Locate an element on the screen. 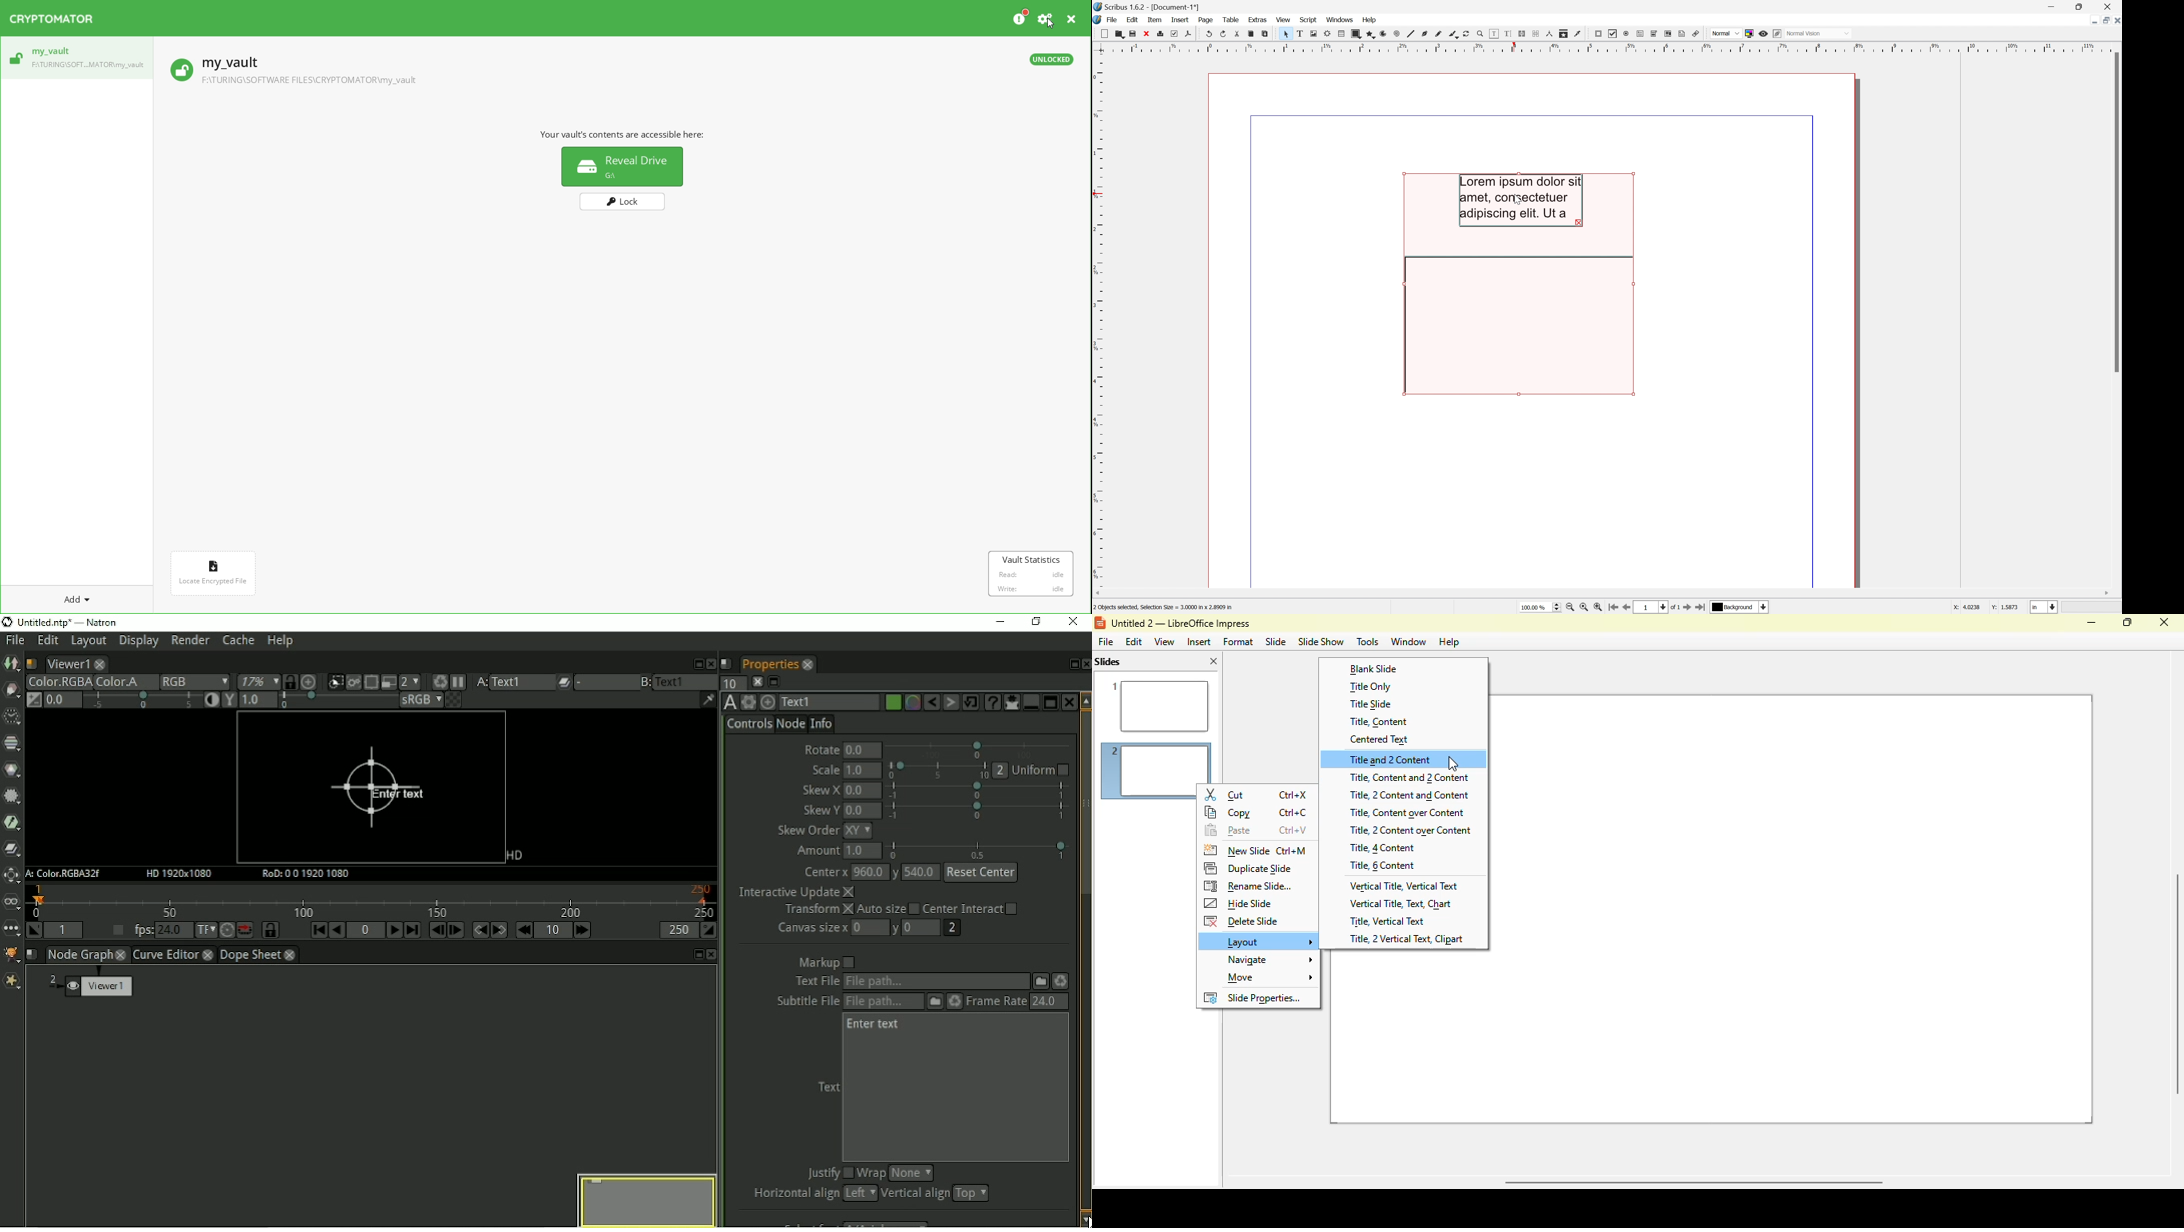 The width and height of the screenshot is (2184, 1232). Bezier curve is located at coordinates (1422, 35).